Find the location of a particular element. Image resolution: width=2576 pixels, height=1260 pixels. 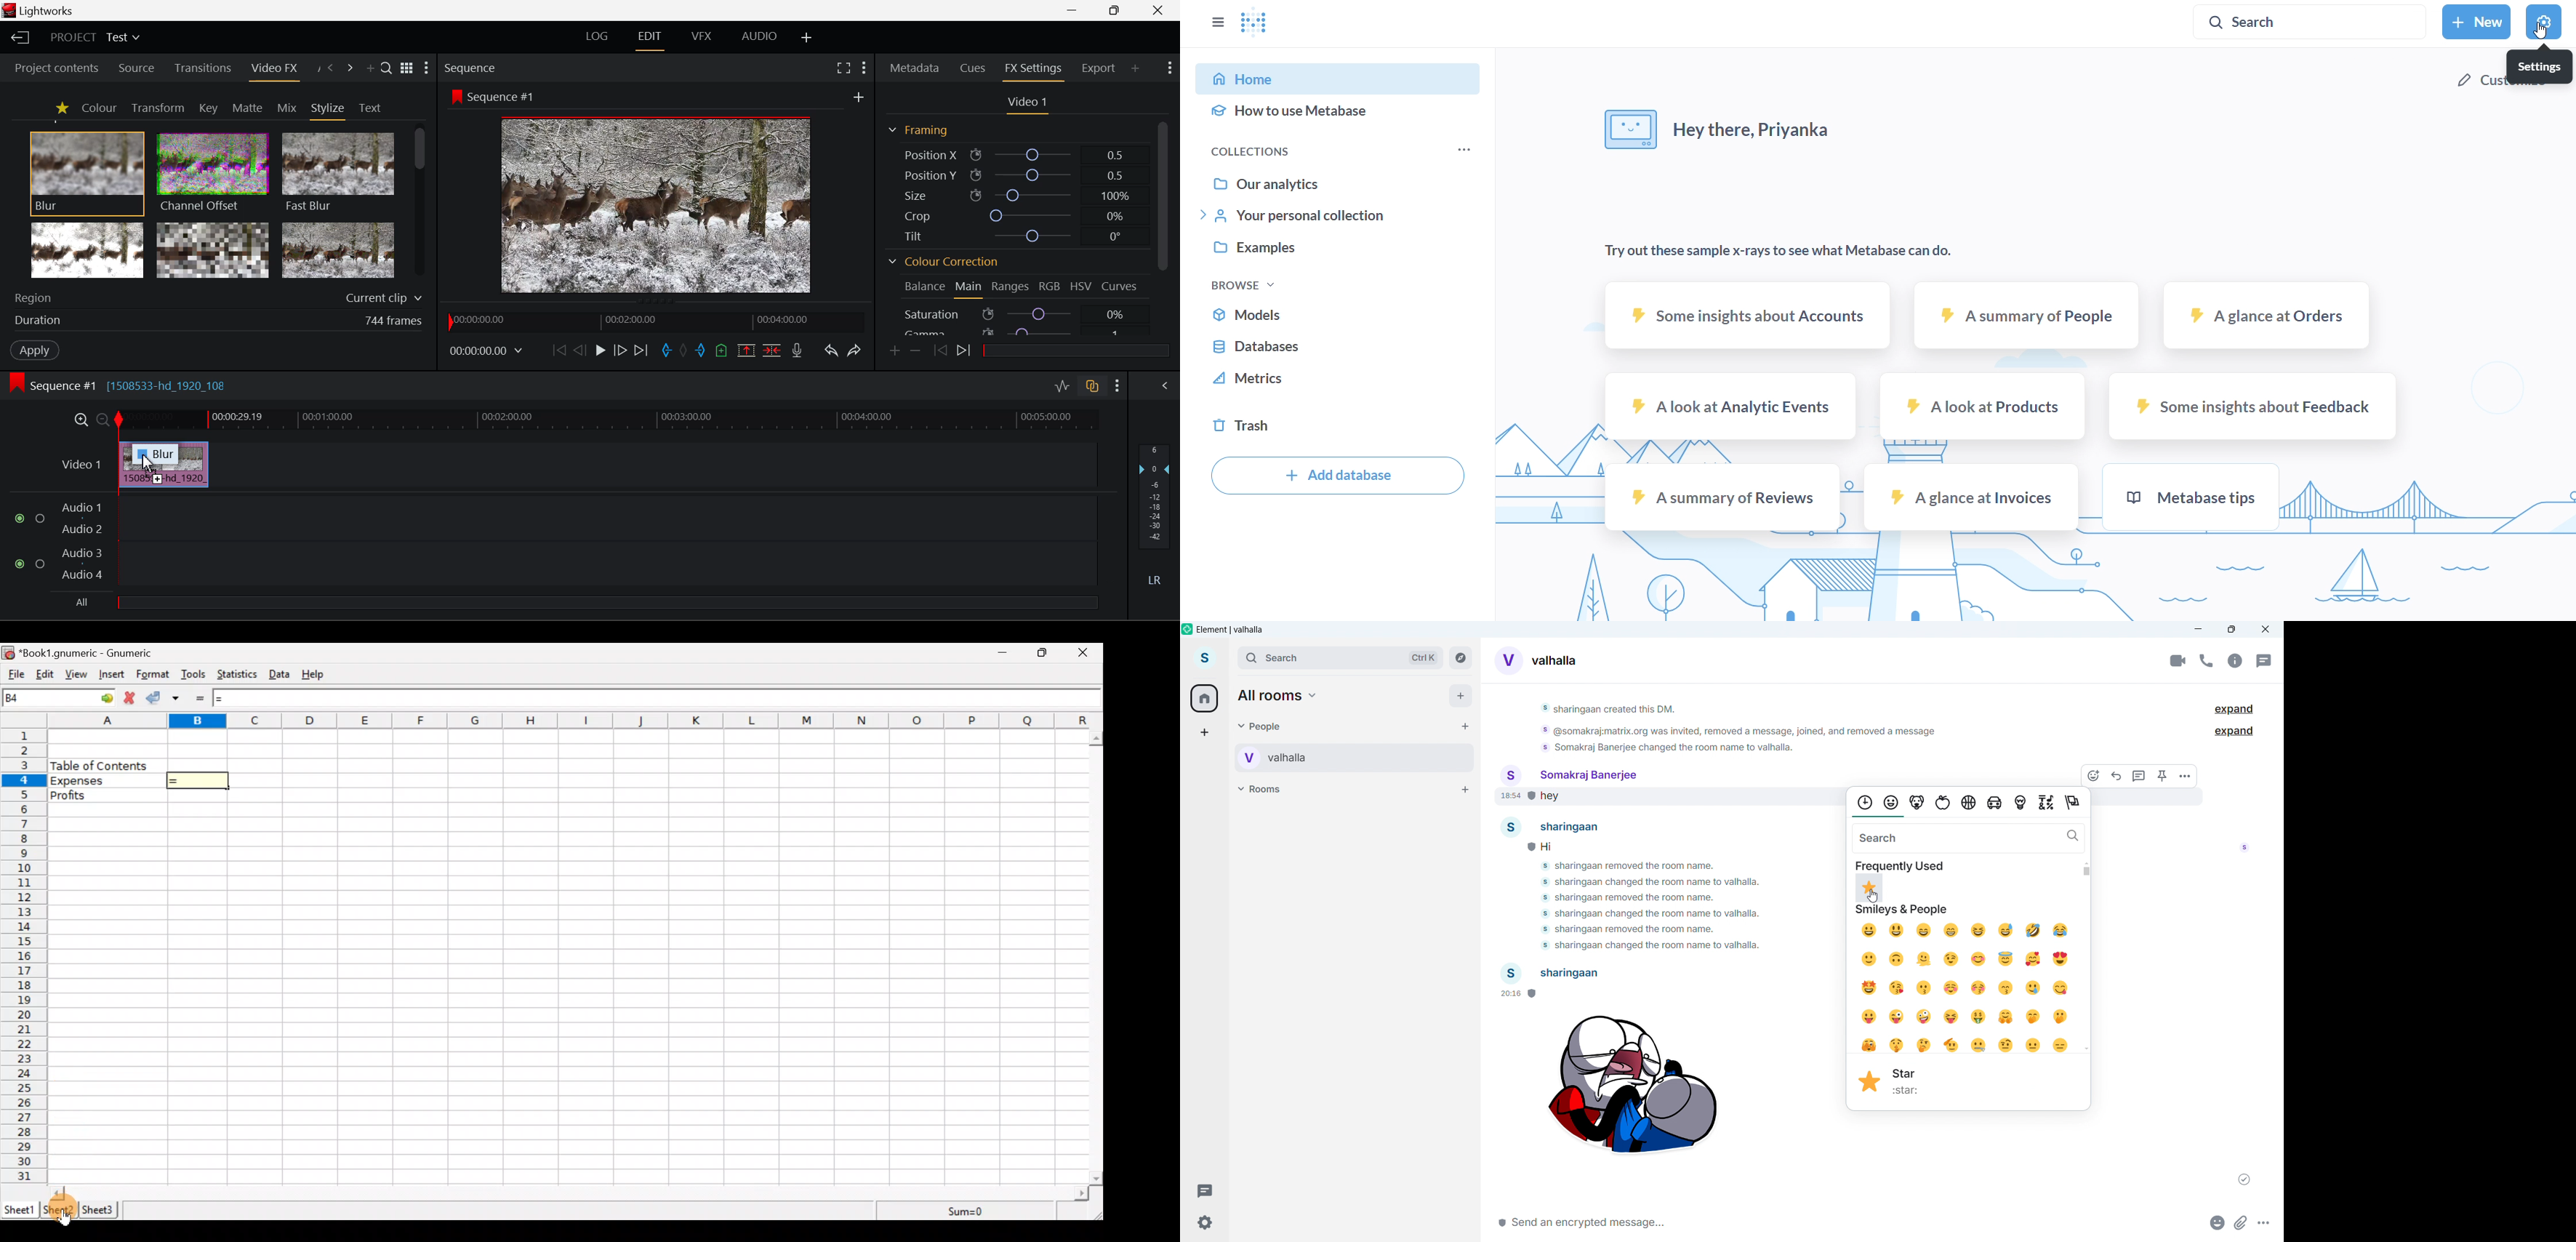

frequently used is located at coordinates (1864, 802).